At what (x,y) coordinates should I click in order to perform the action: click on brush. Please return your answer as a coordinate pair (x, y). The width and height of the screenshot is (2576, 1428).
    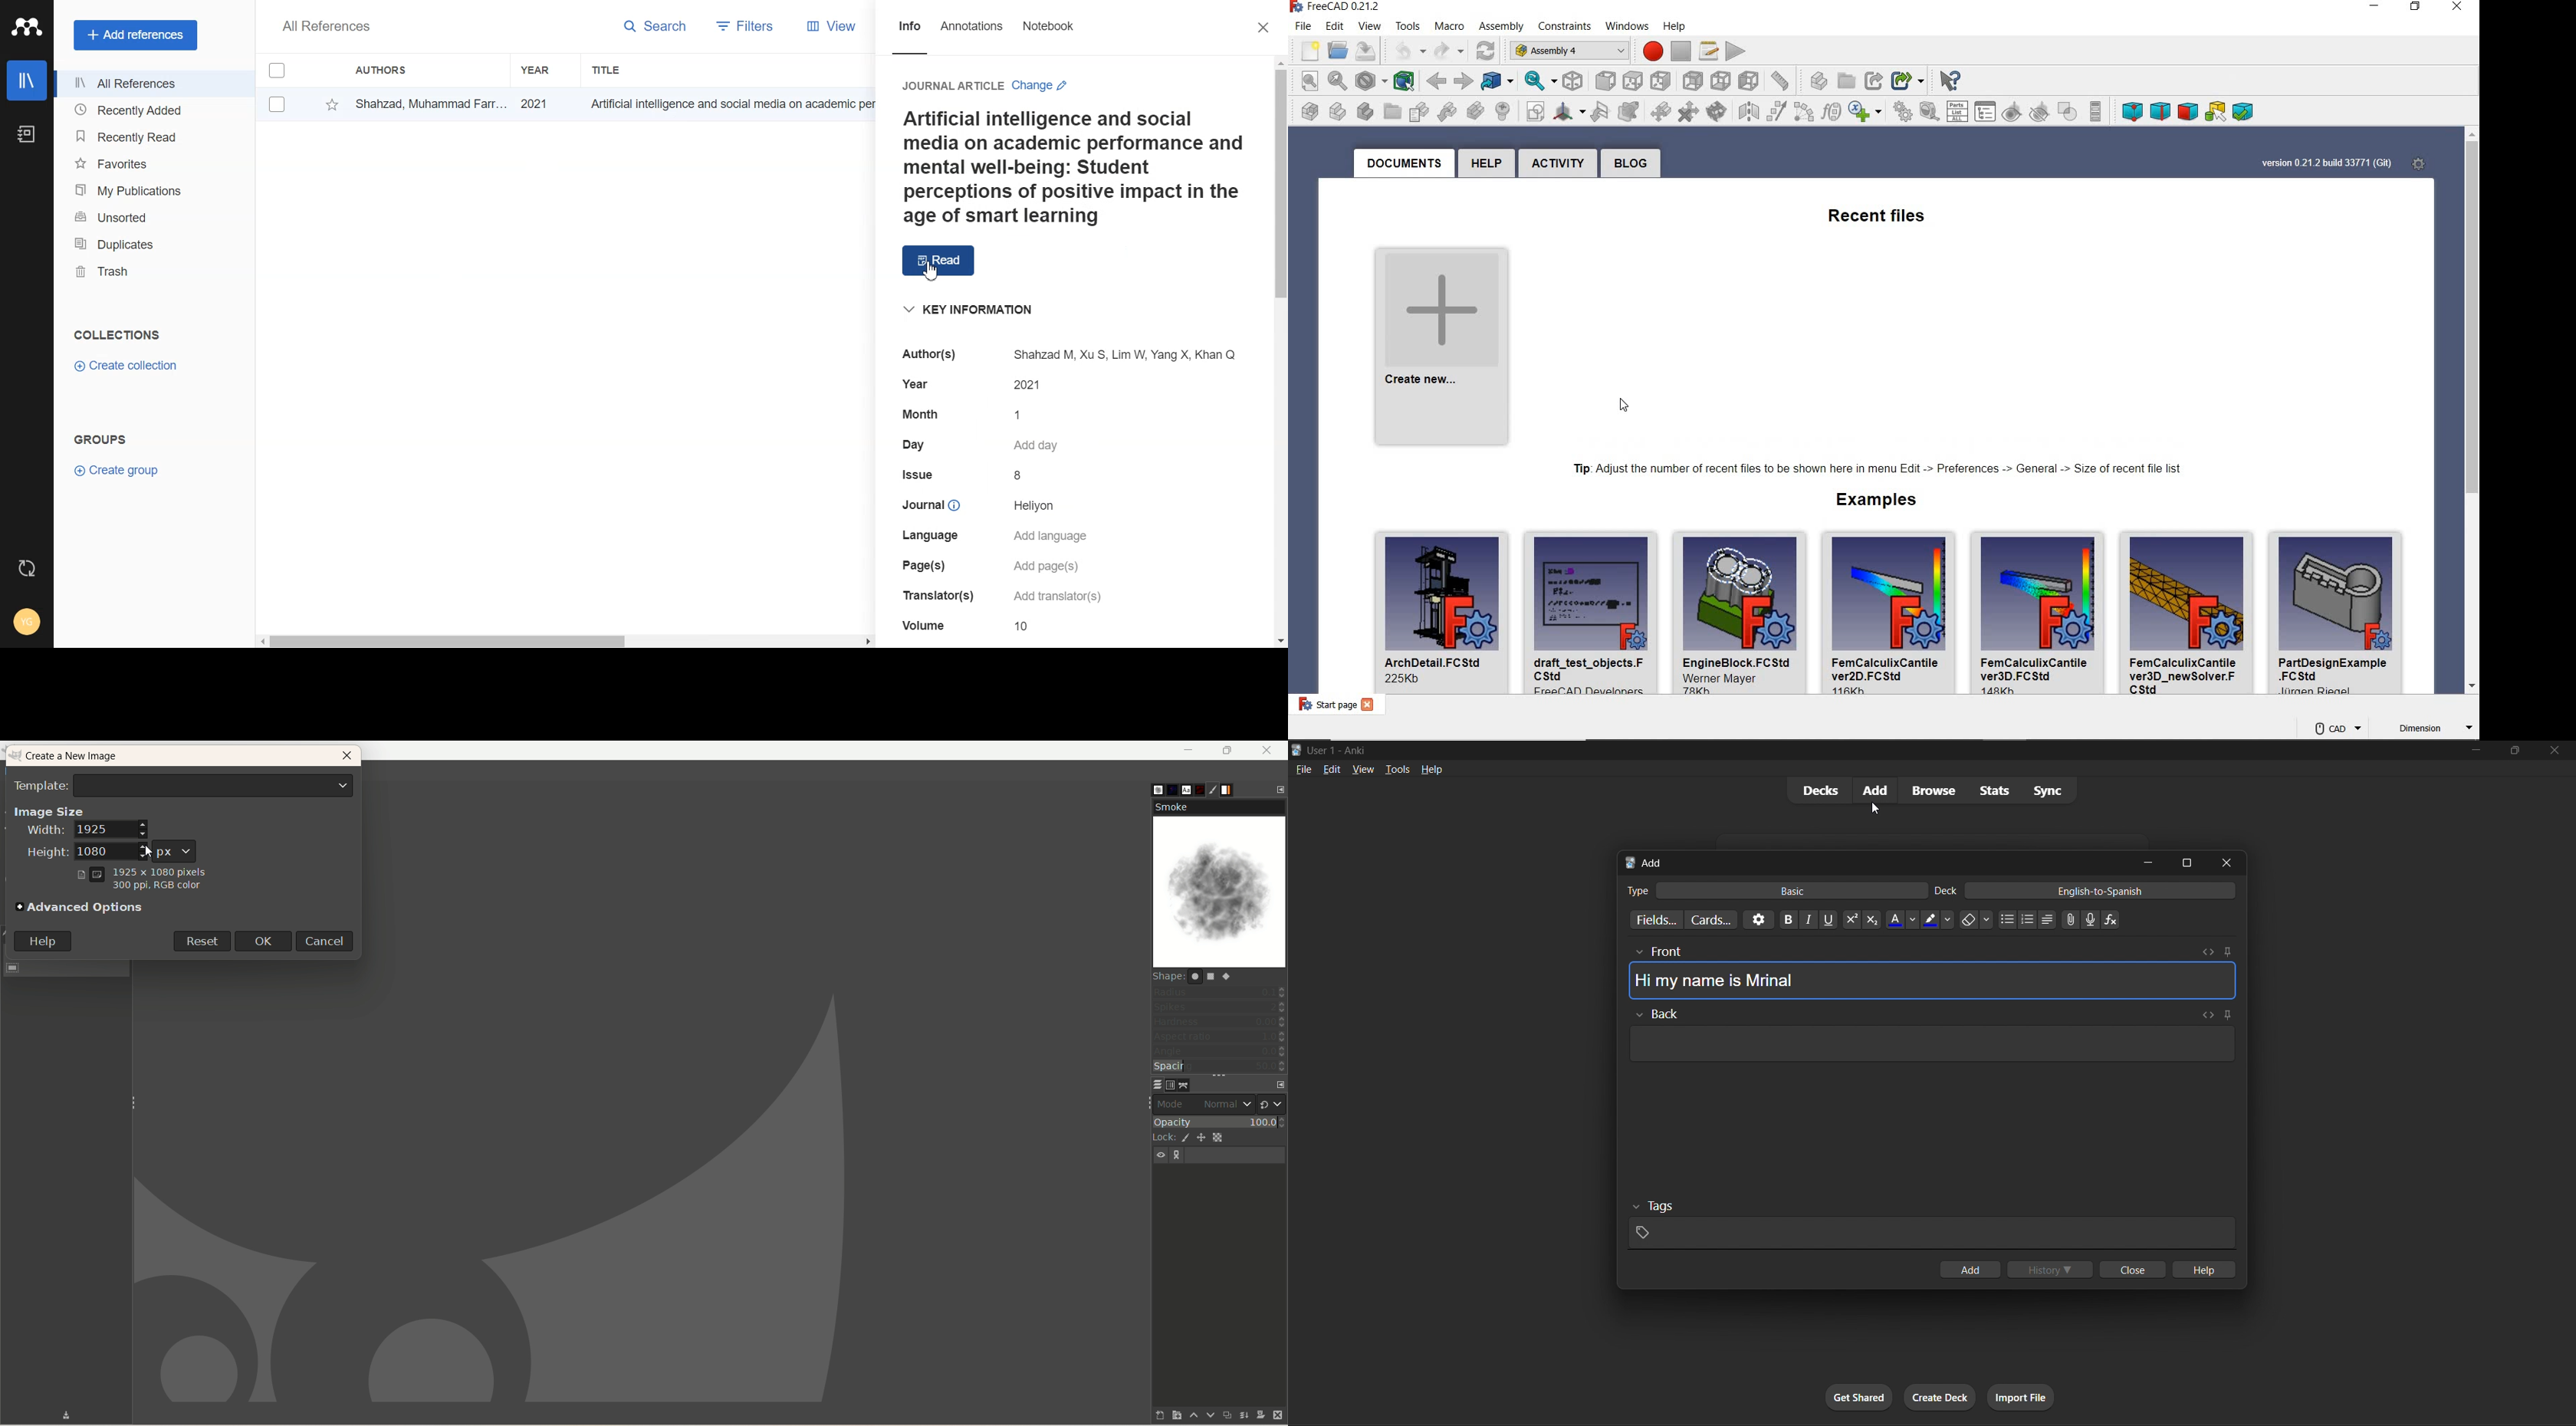
    Looking at the image, I should click on (1148, 787).